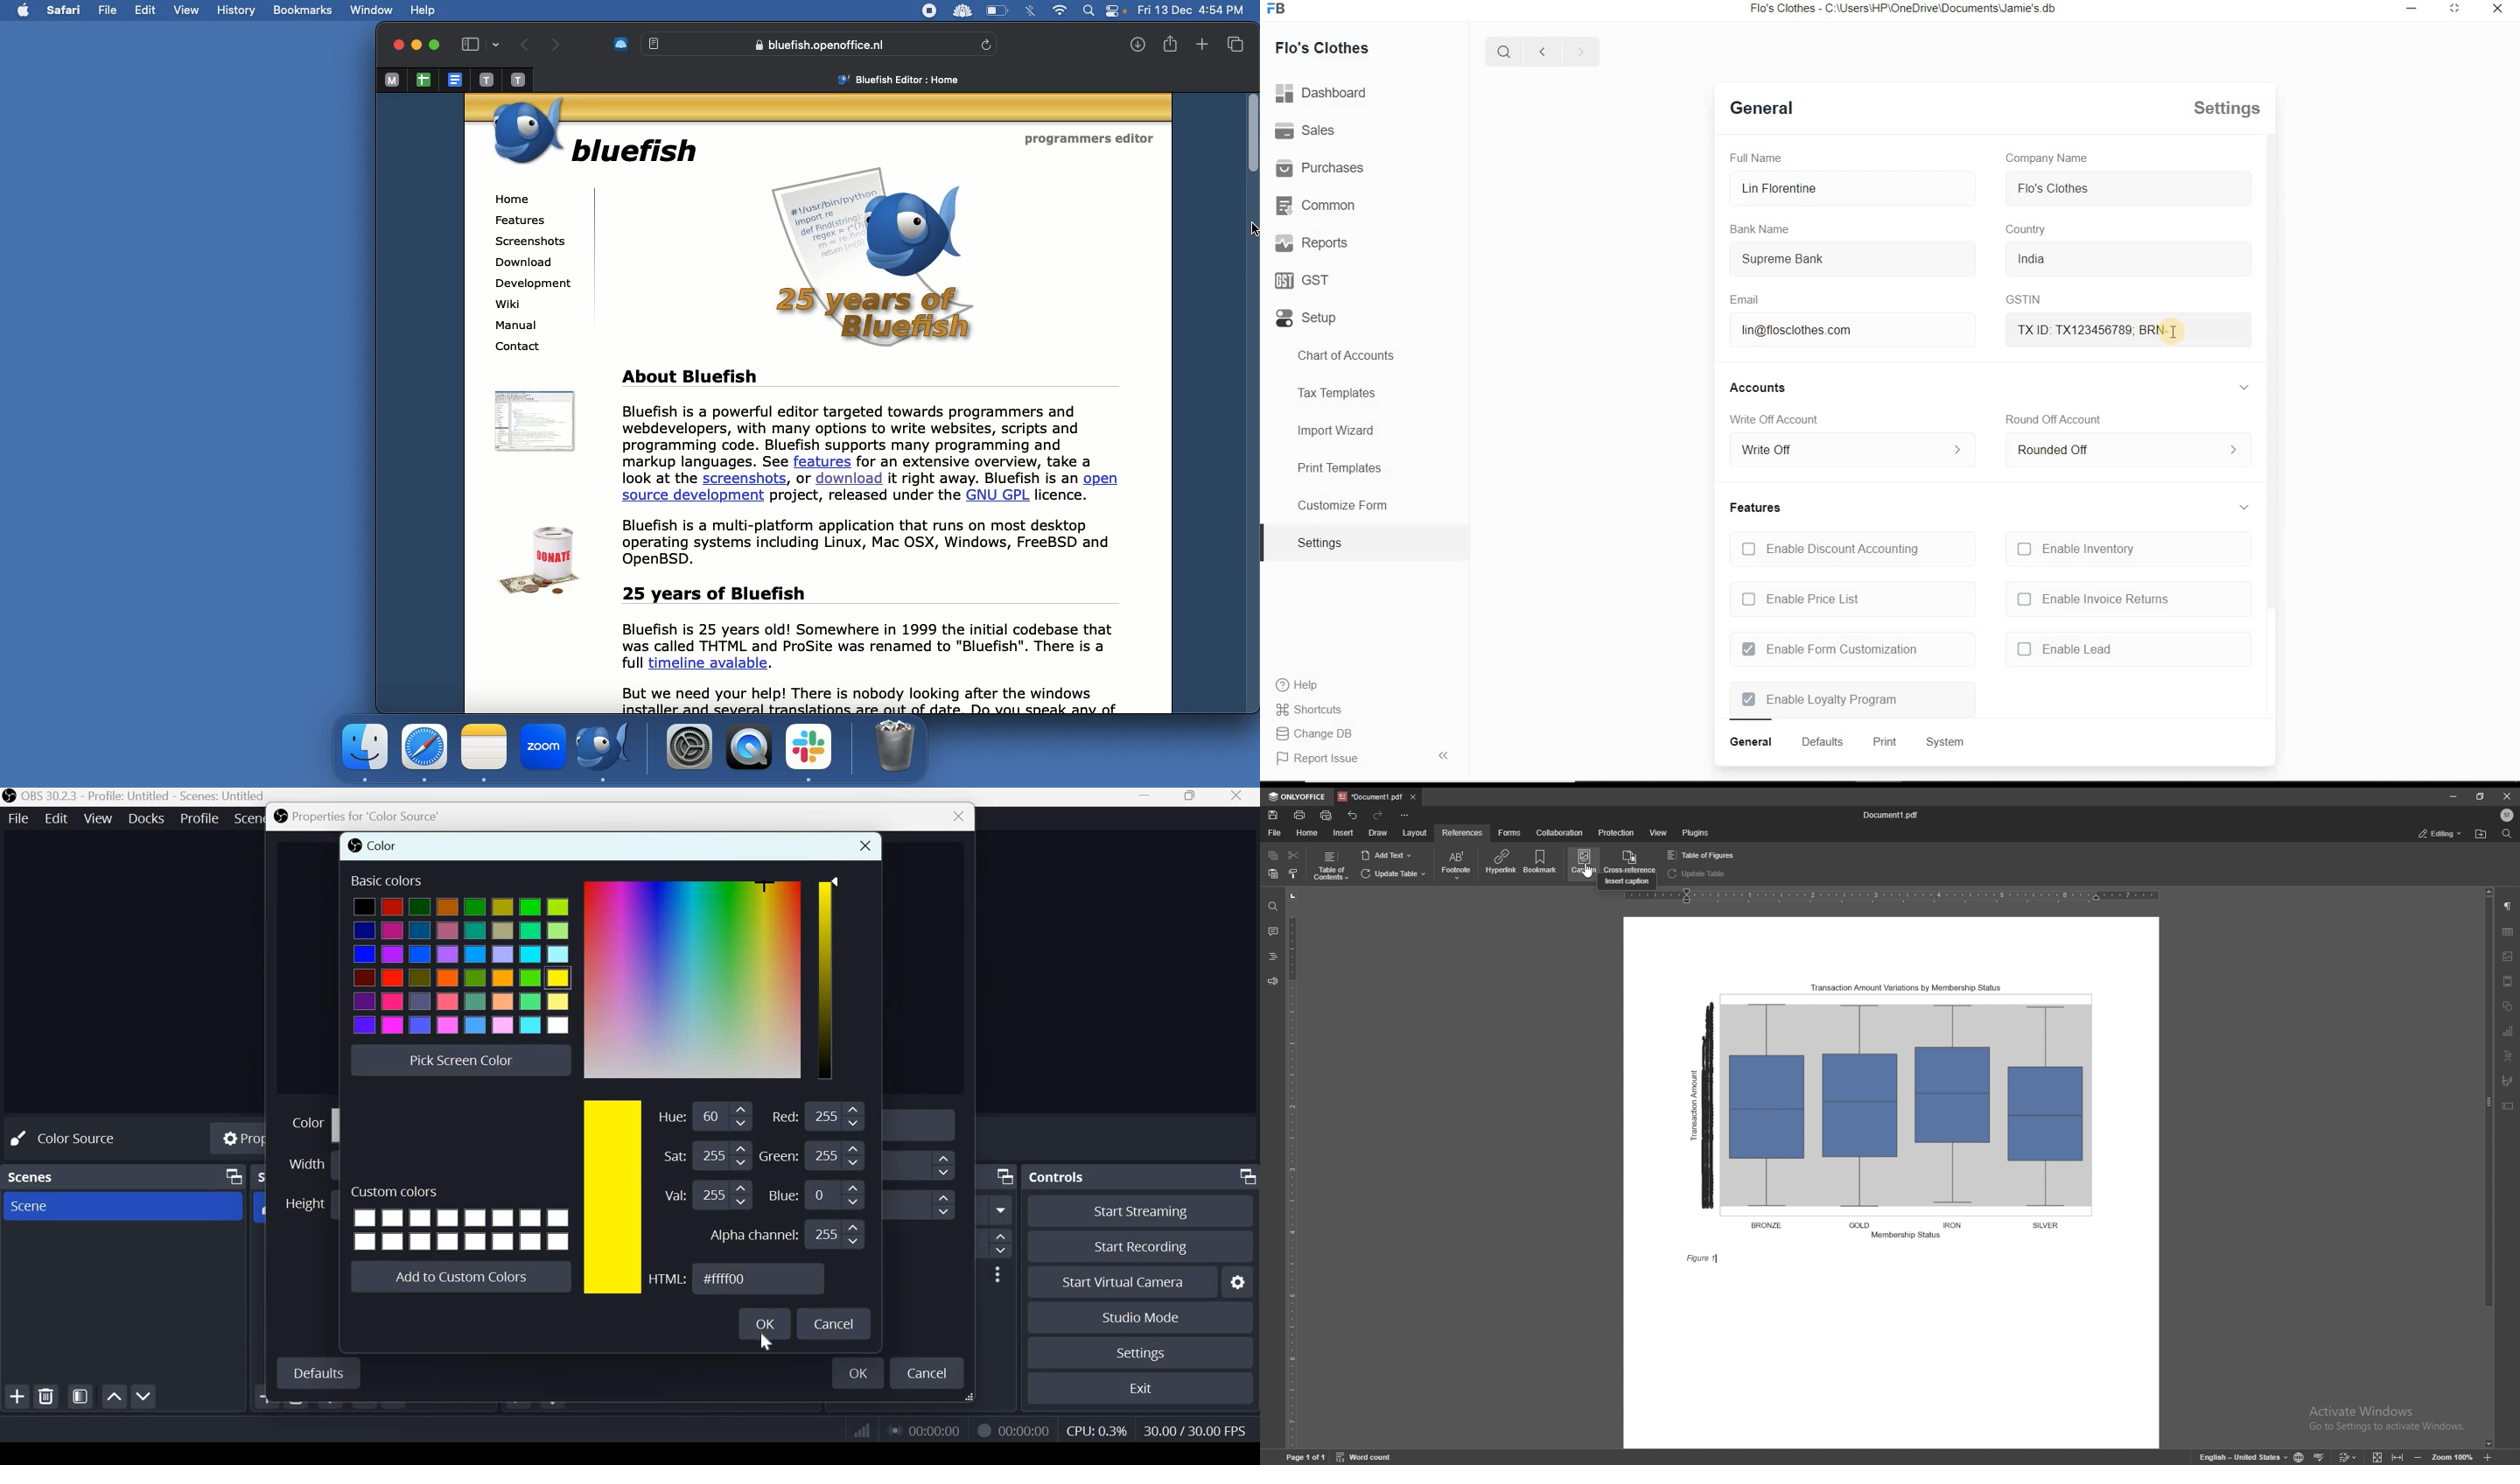 Image resolution: width=2520 pixels, height=1484 pixels. I want to click on search, so click(1508, 52).